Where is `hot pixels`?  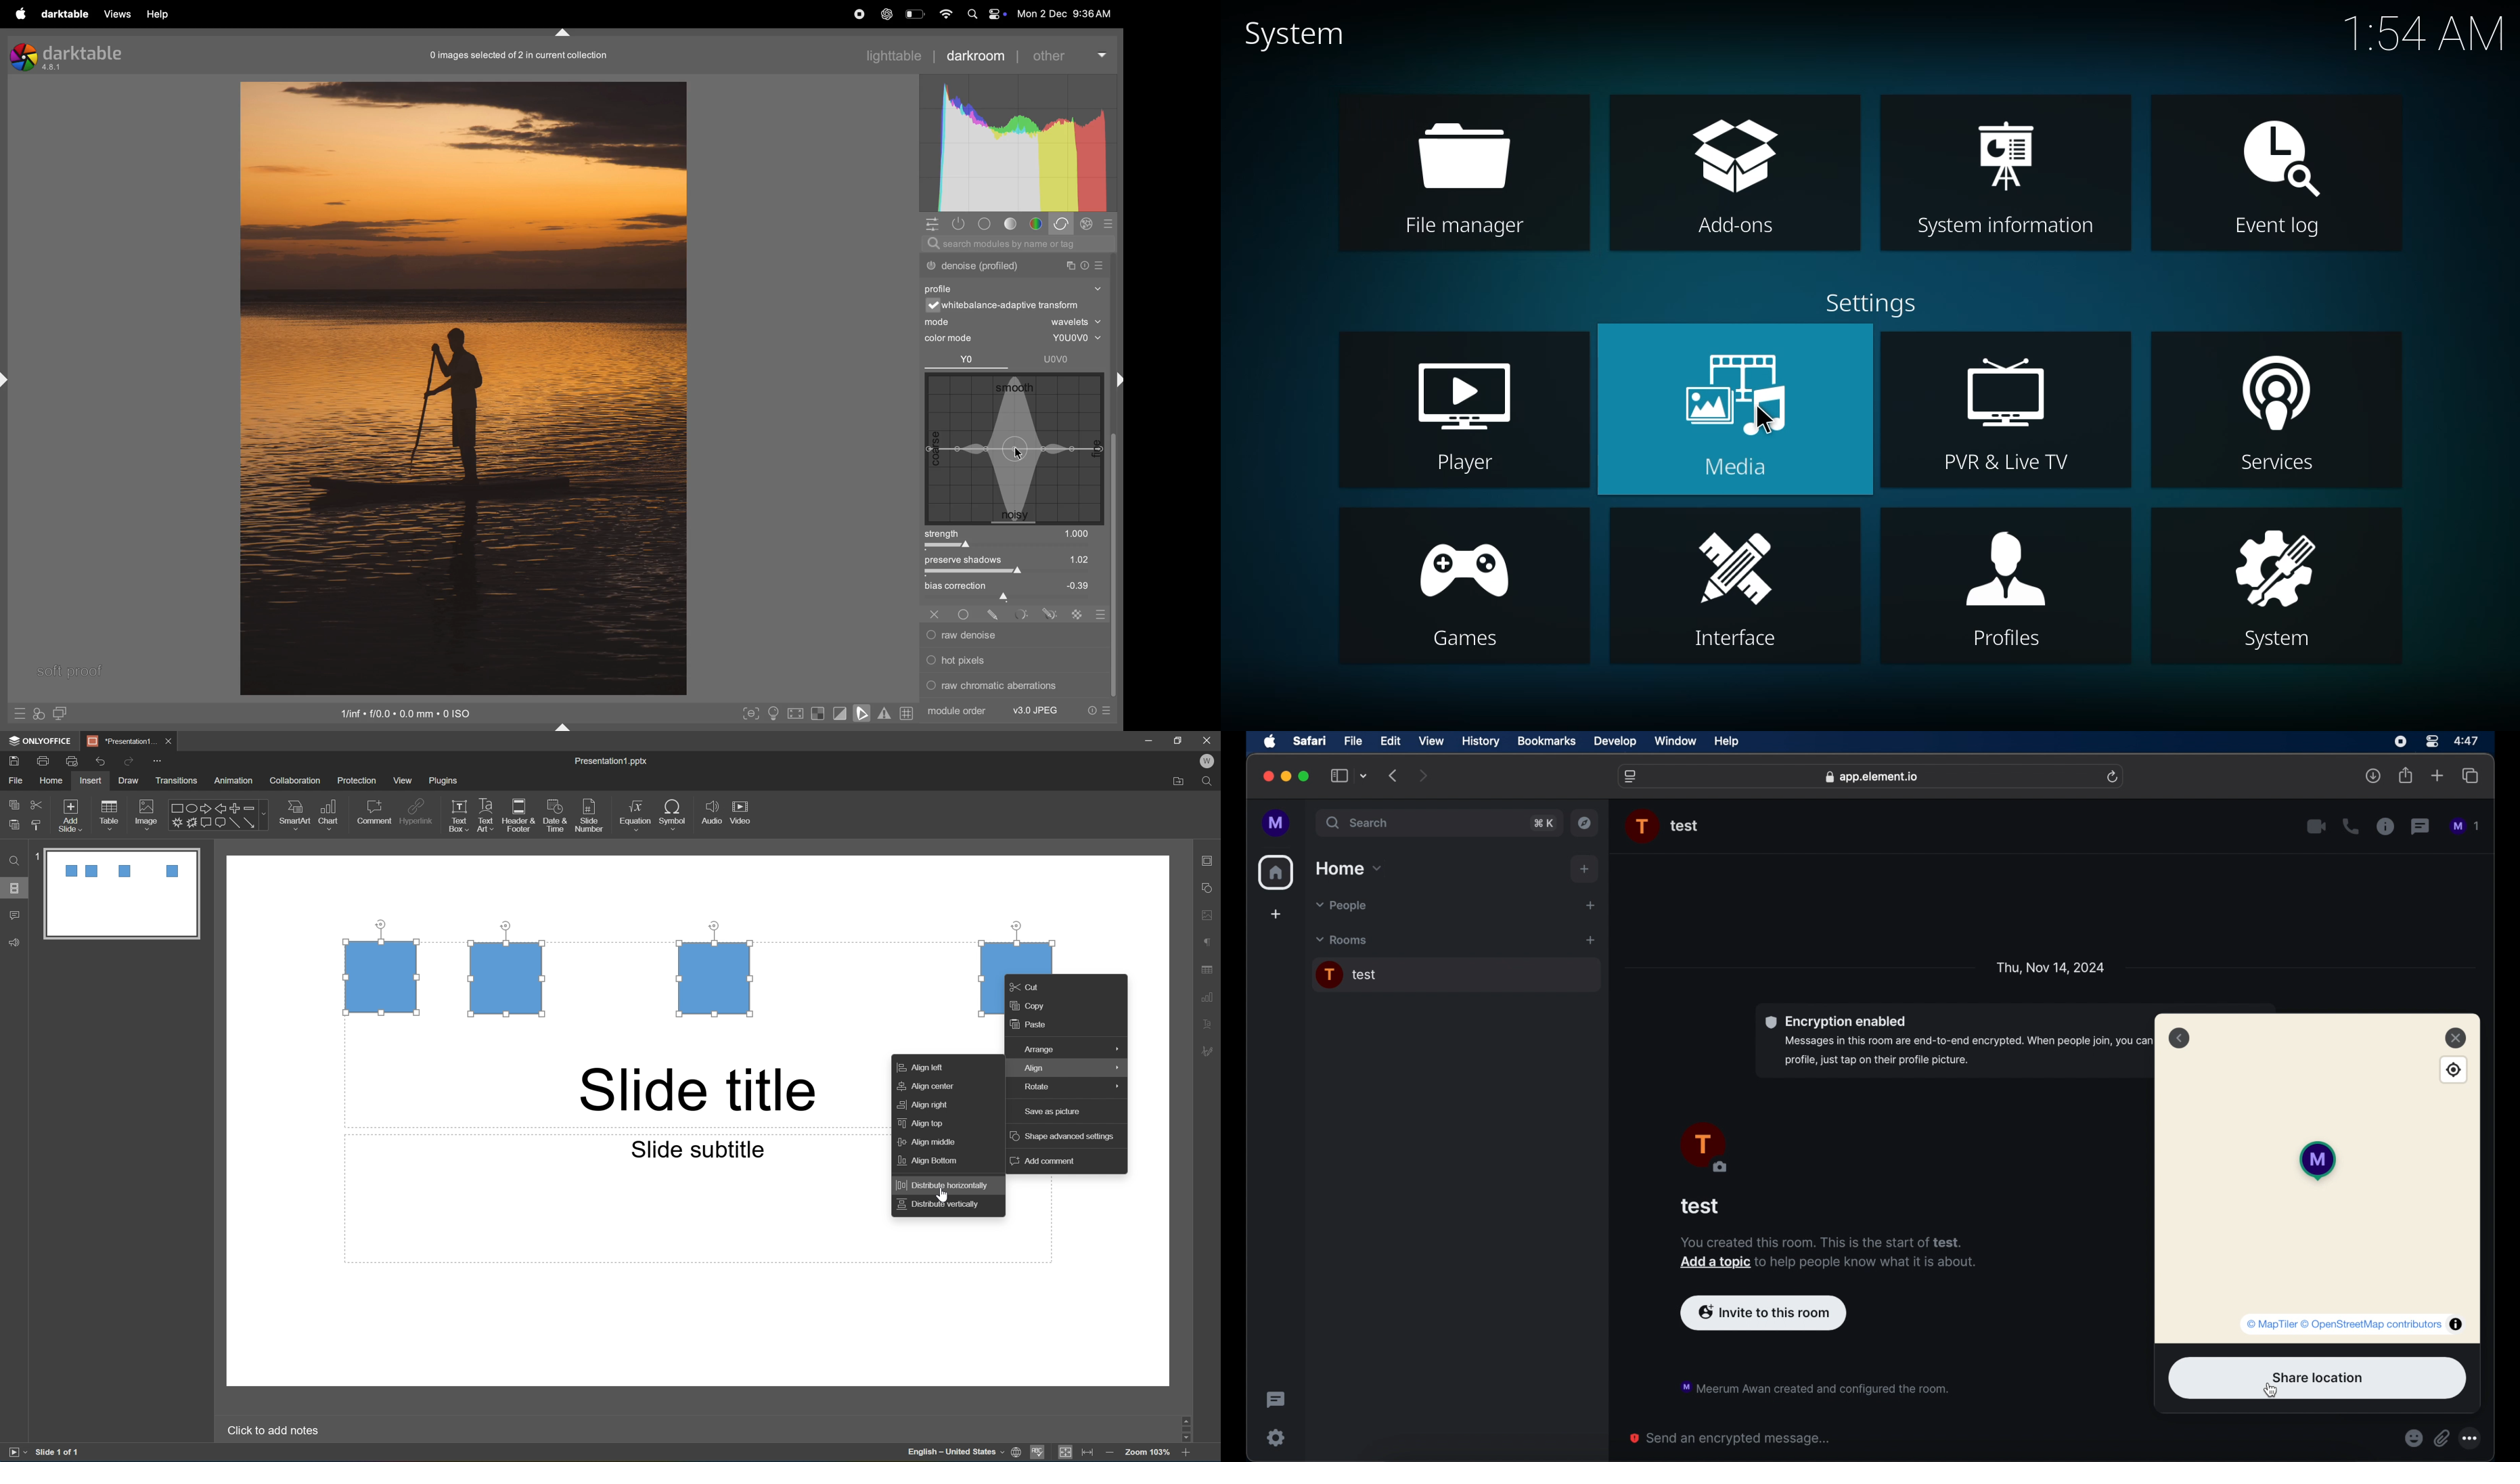
hot pixels is located at coordinates (1011, 659).